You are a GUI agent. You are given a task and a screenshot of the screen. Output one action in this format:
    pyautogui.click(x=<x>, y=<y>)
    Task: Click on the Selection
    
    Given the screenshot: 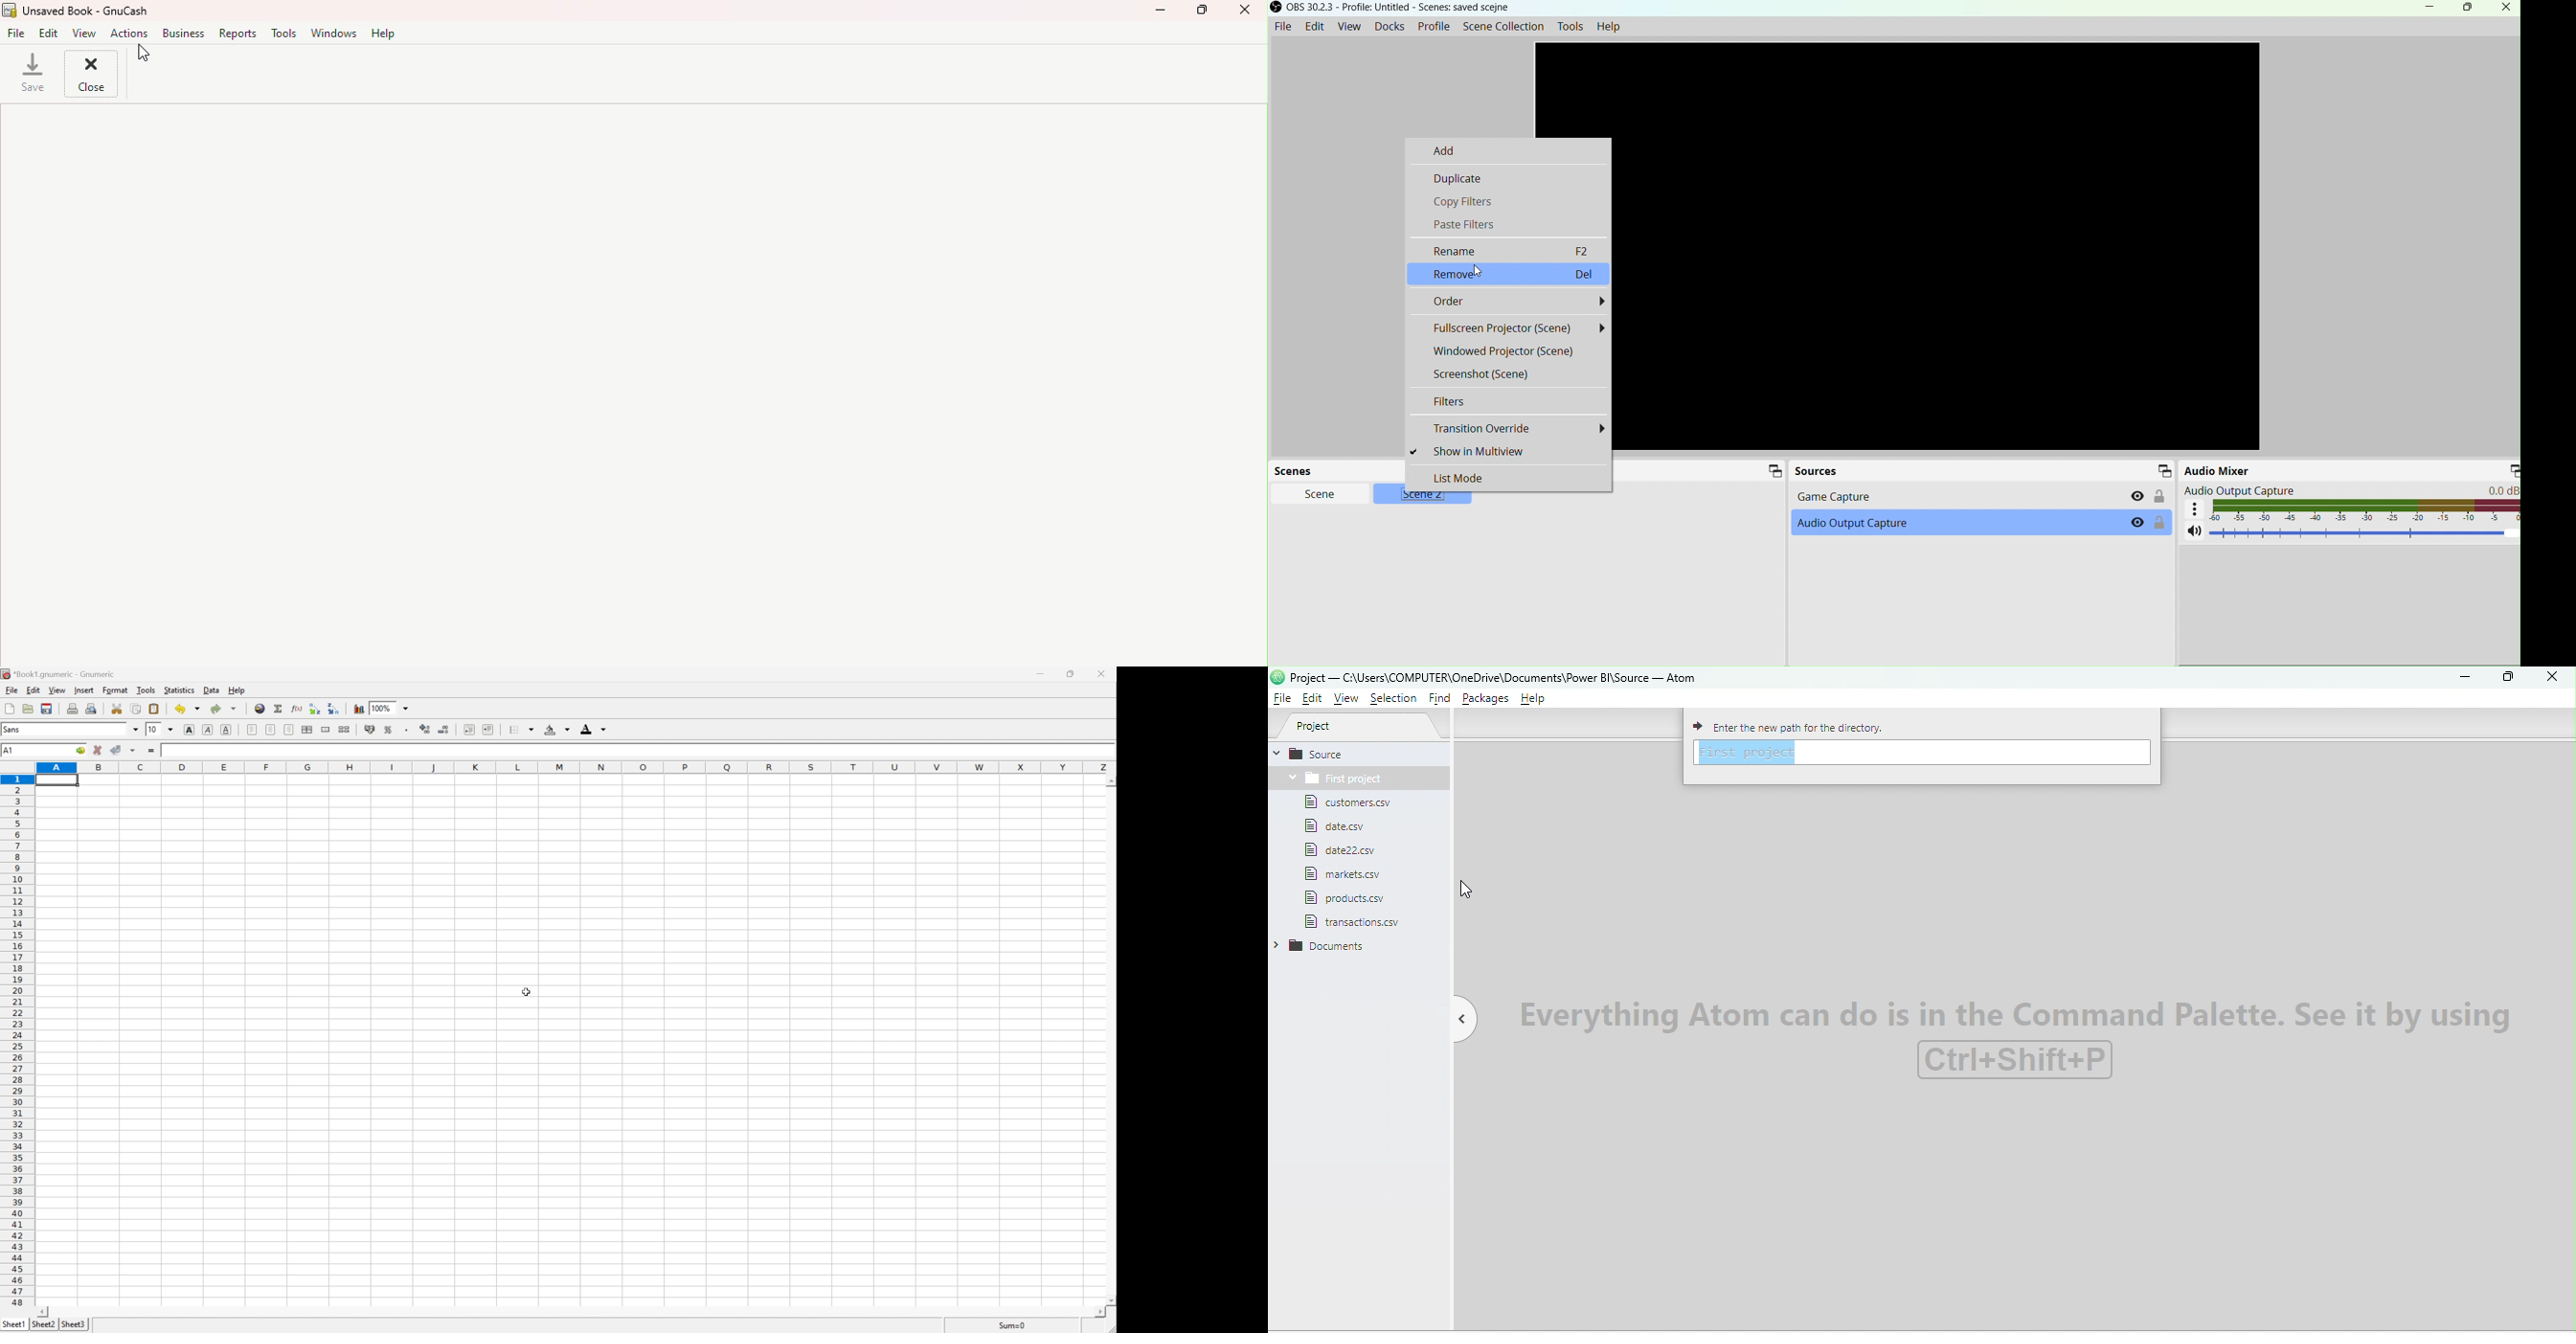 What is the action you would take?
    pyautogui.click(x=1396, y=701)
    